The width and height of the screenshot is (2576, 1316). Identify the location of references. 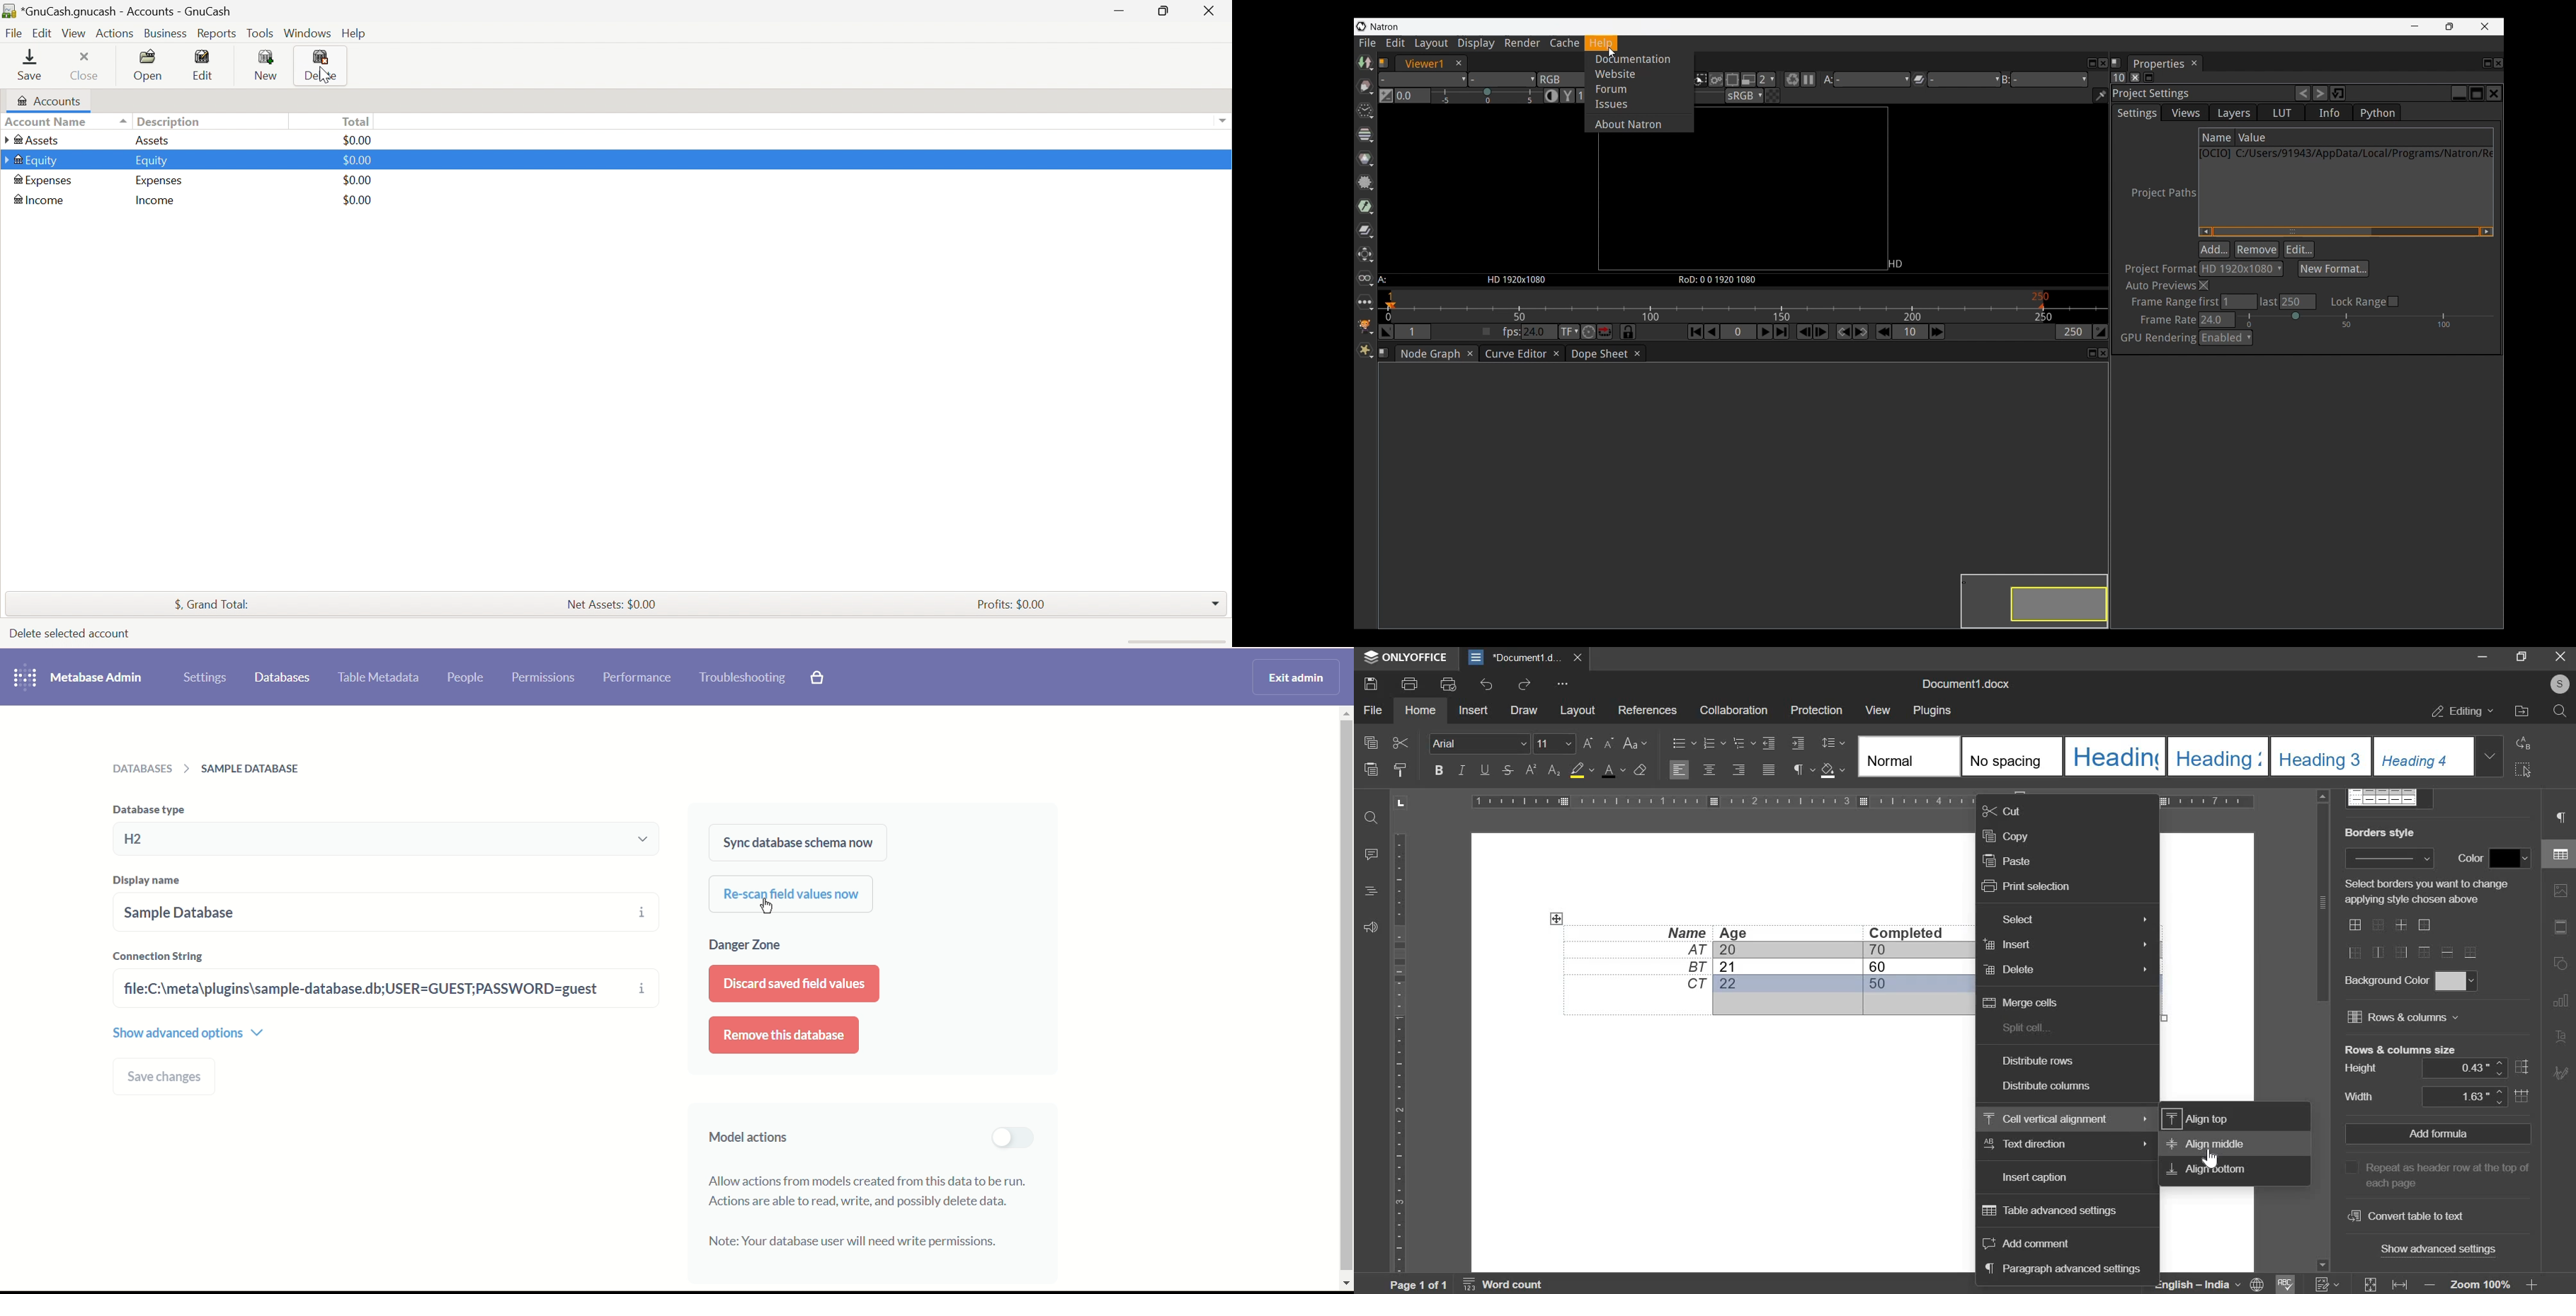
(1646, 708).